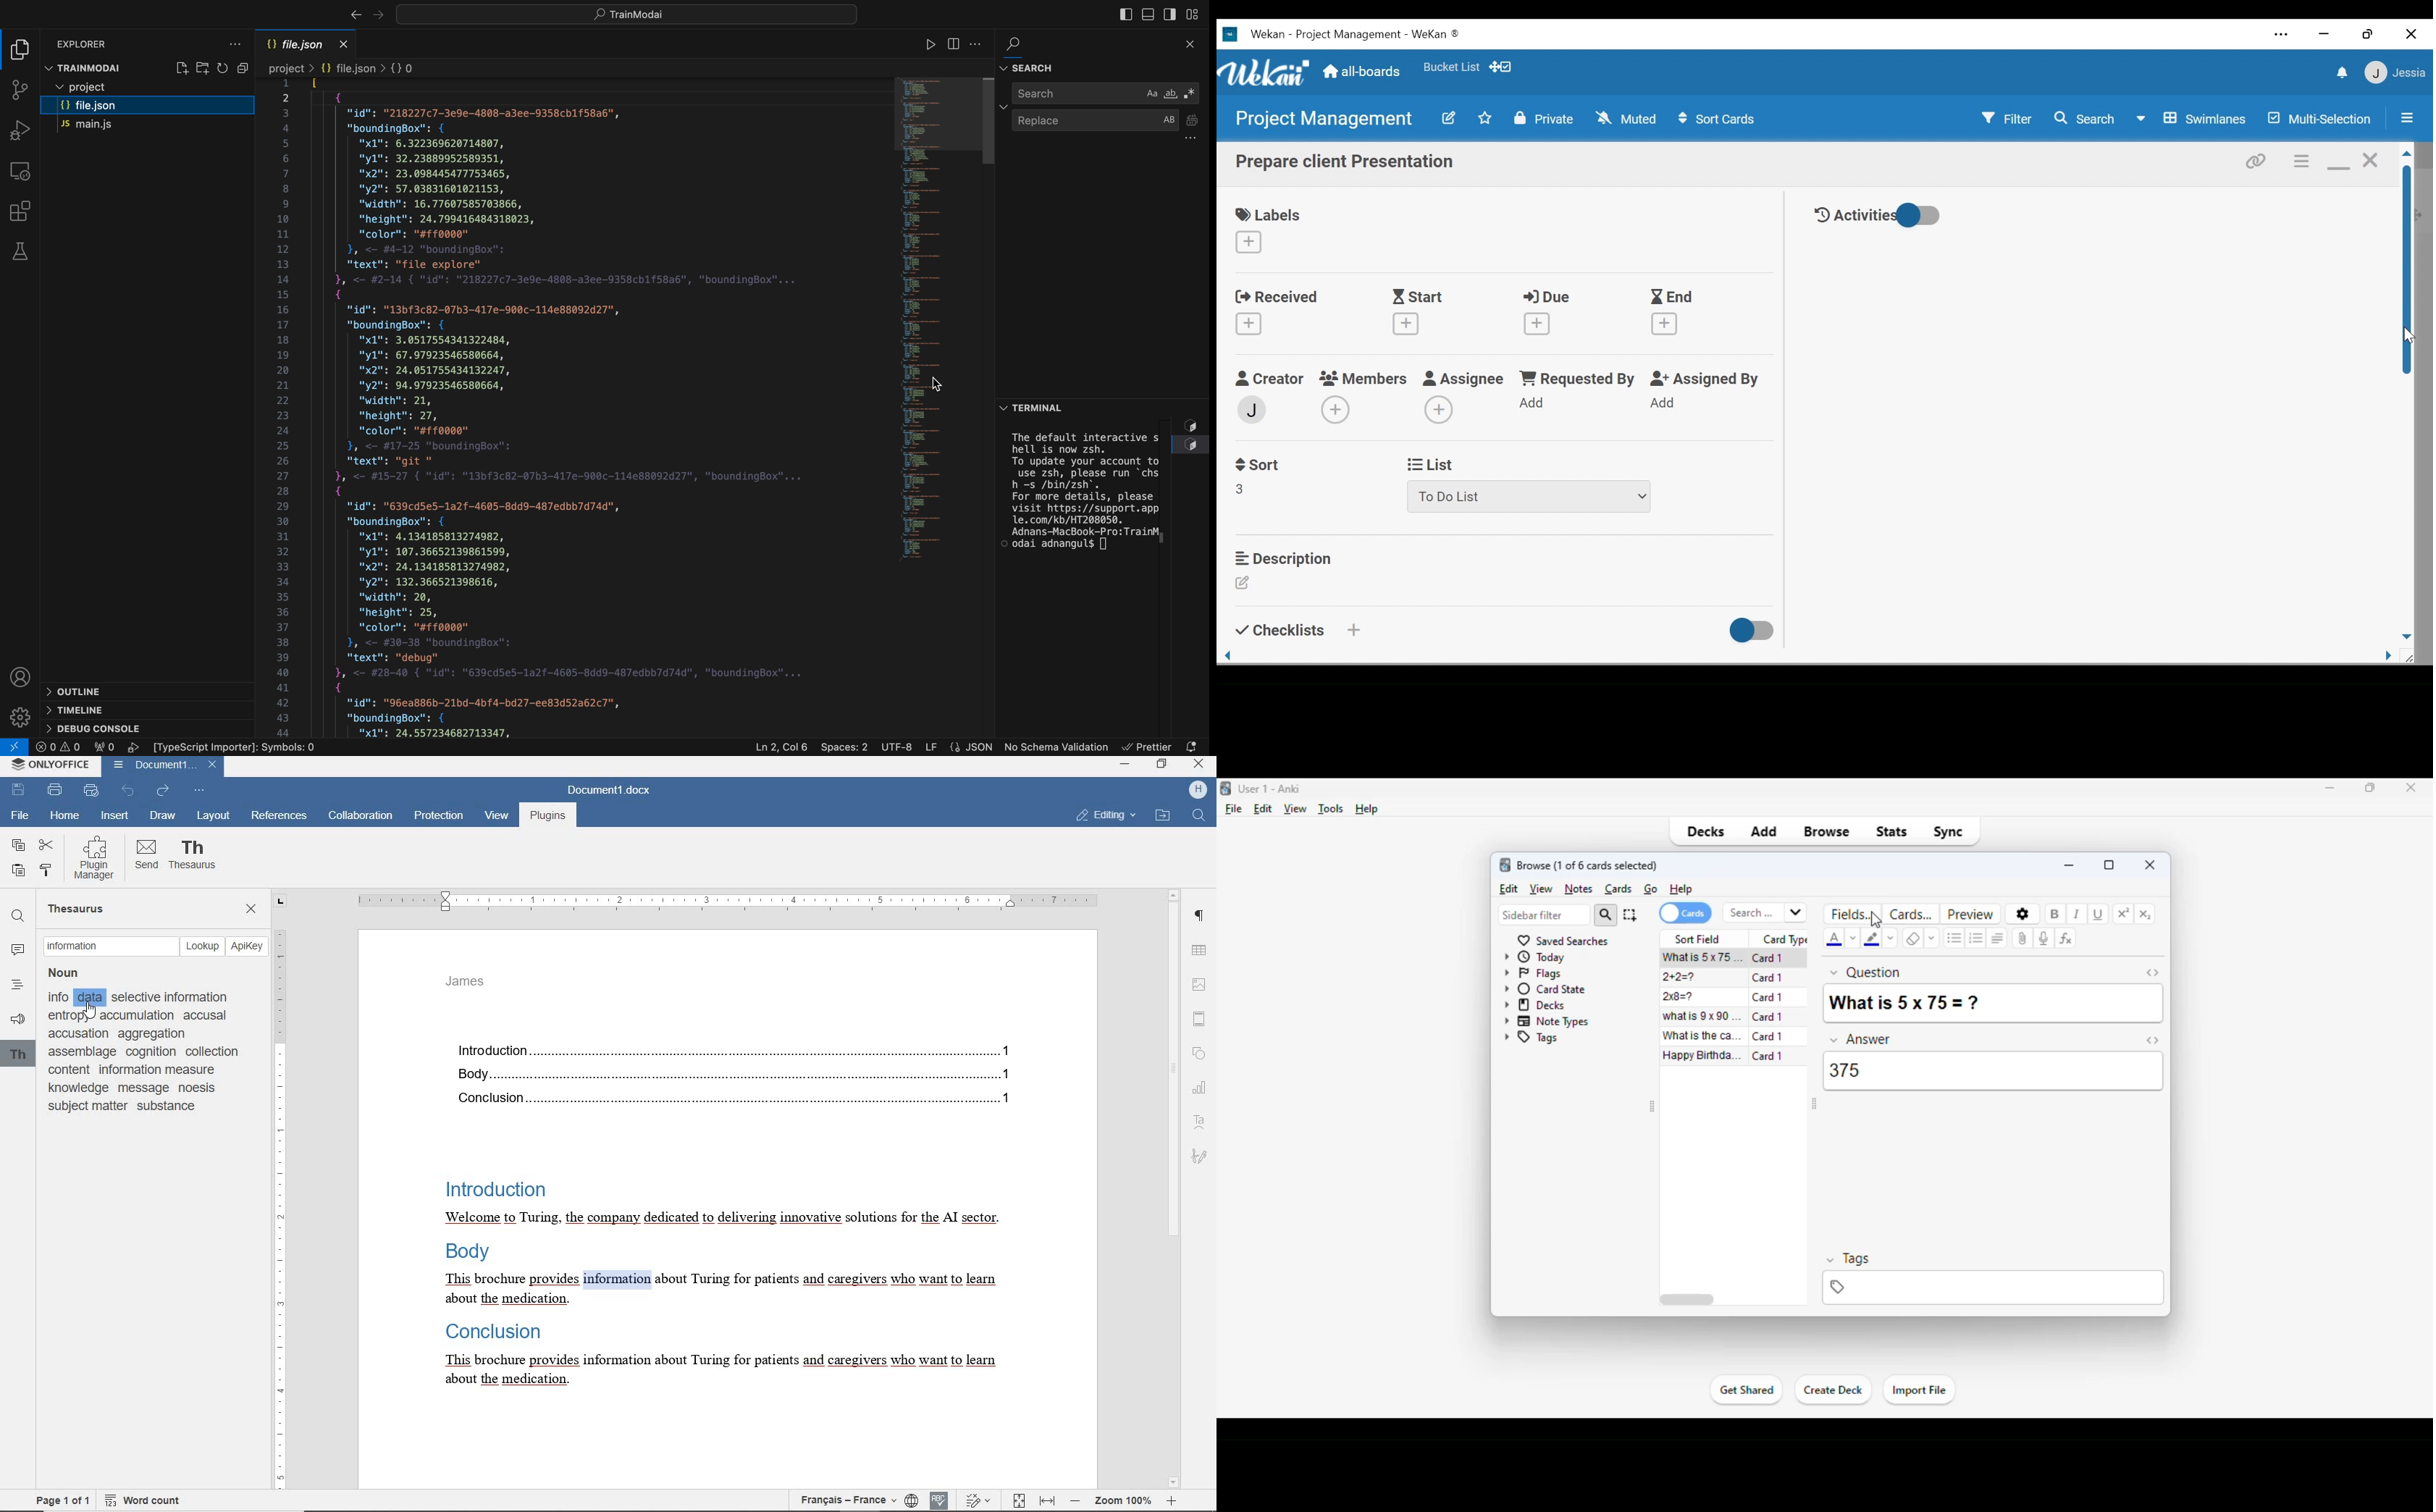 The width and height of the screenshot is (2436, 1512). I want to click on Home (all-boards), so click(1363, 74).